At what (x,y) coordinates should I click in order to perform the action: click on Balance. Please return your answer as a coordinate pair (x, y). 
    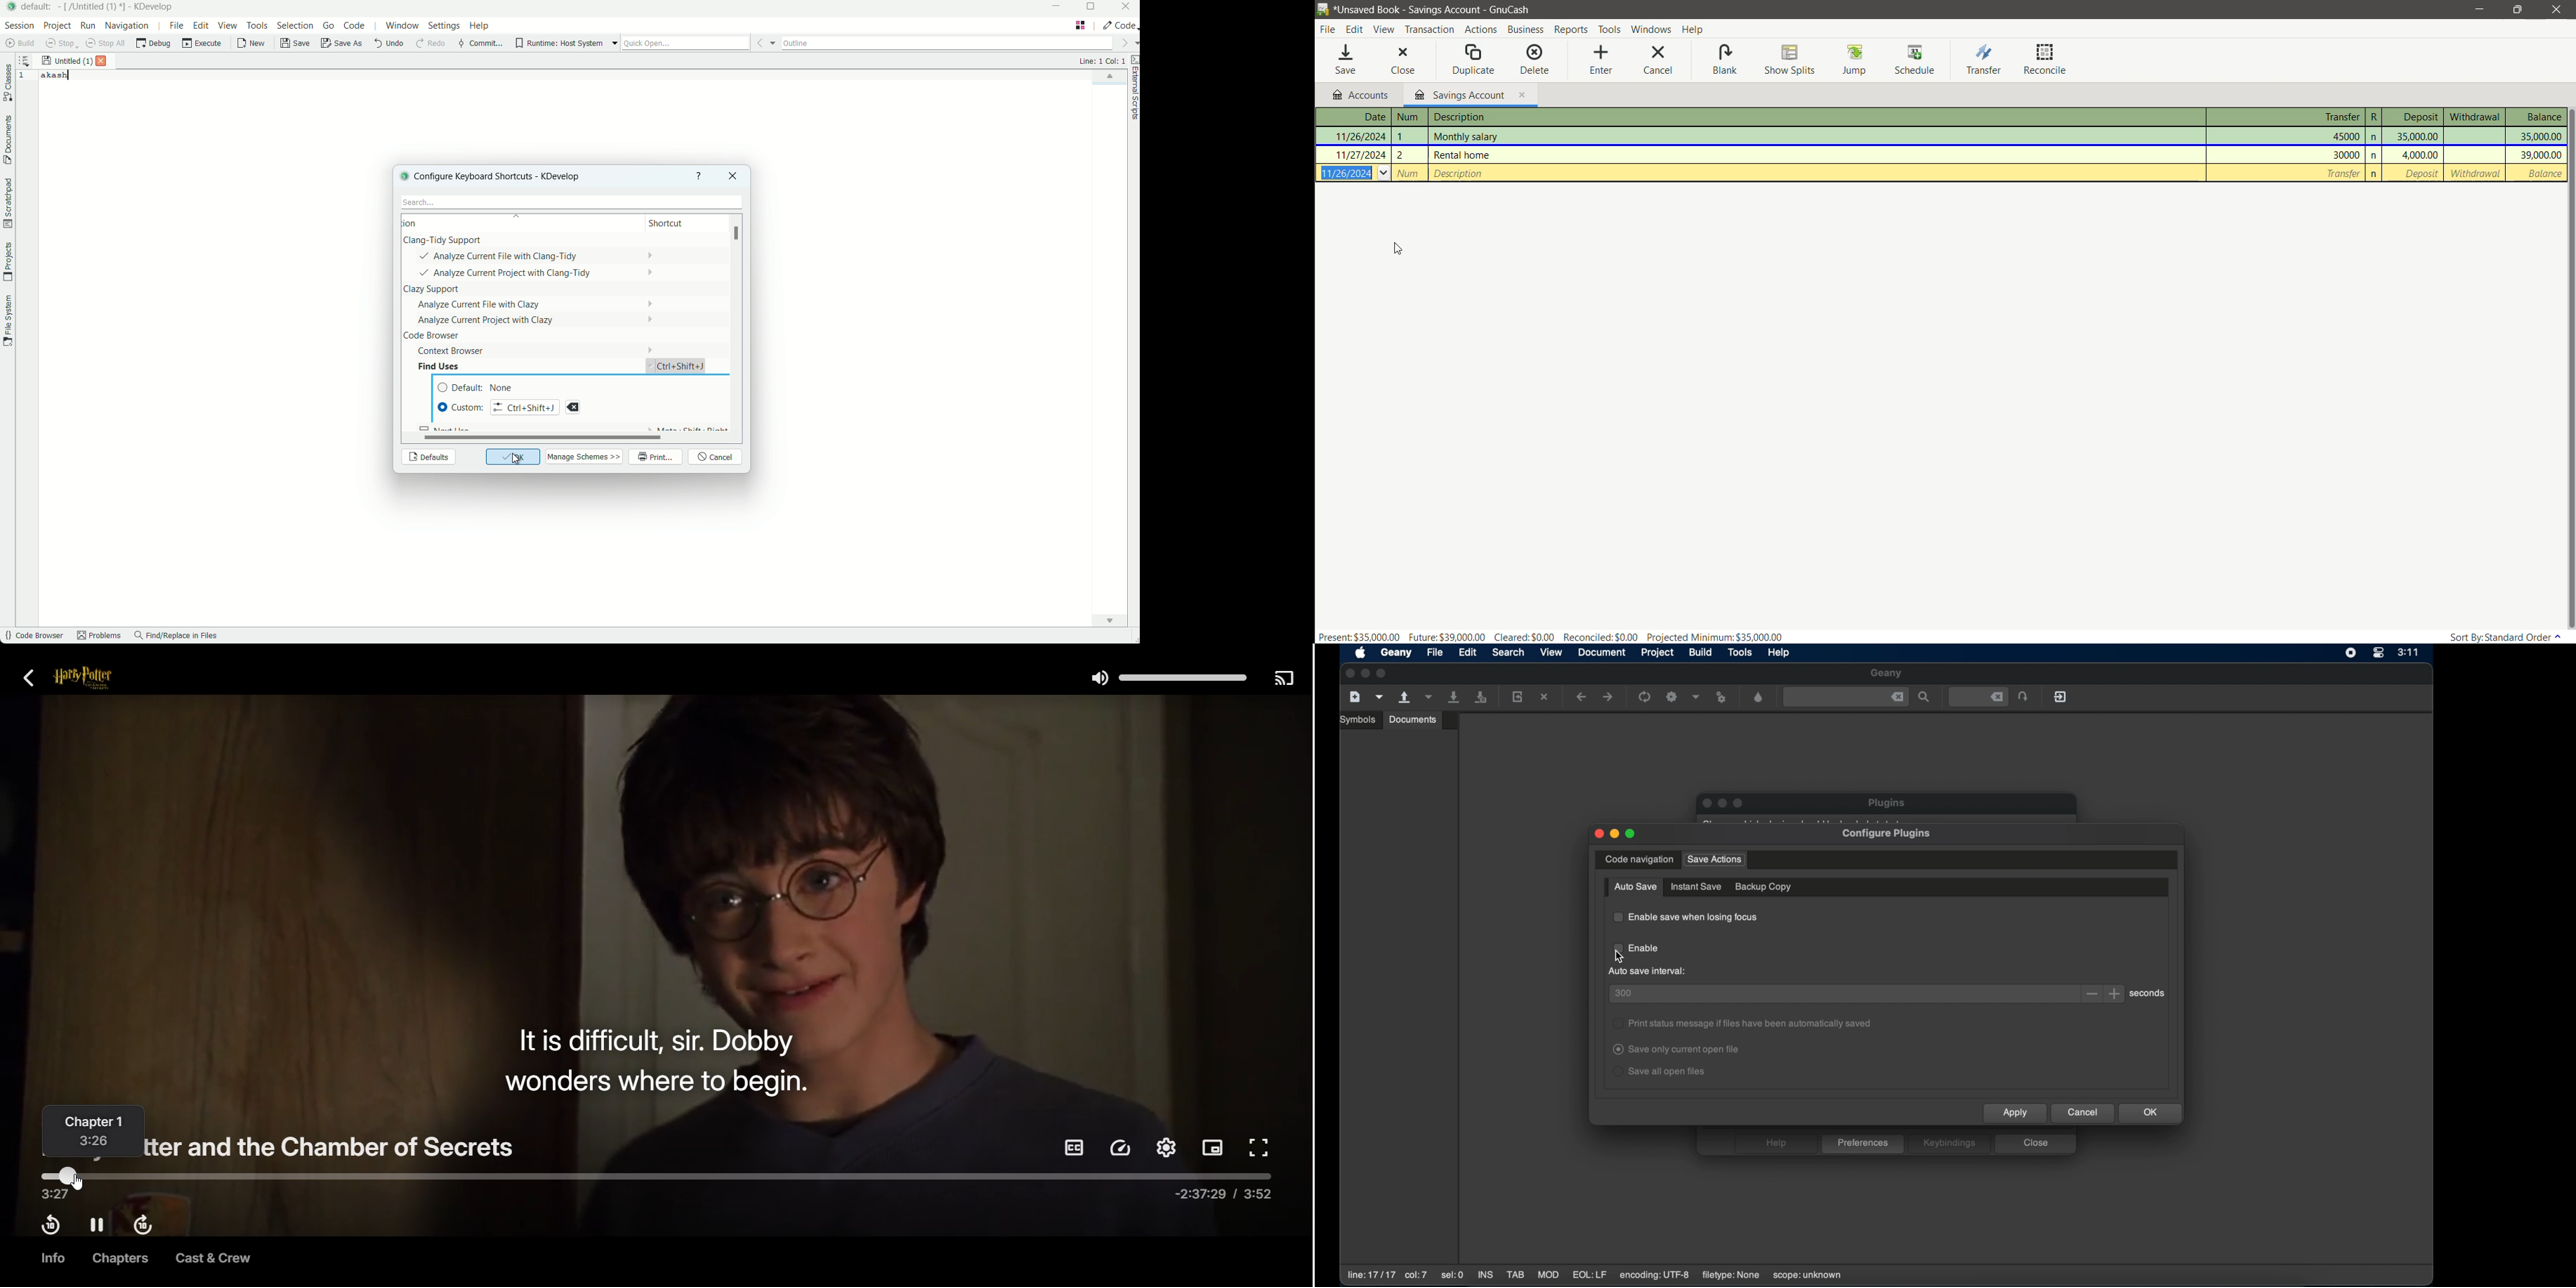
    Looking at the image, I should click on (2537, 117).